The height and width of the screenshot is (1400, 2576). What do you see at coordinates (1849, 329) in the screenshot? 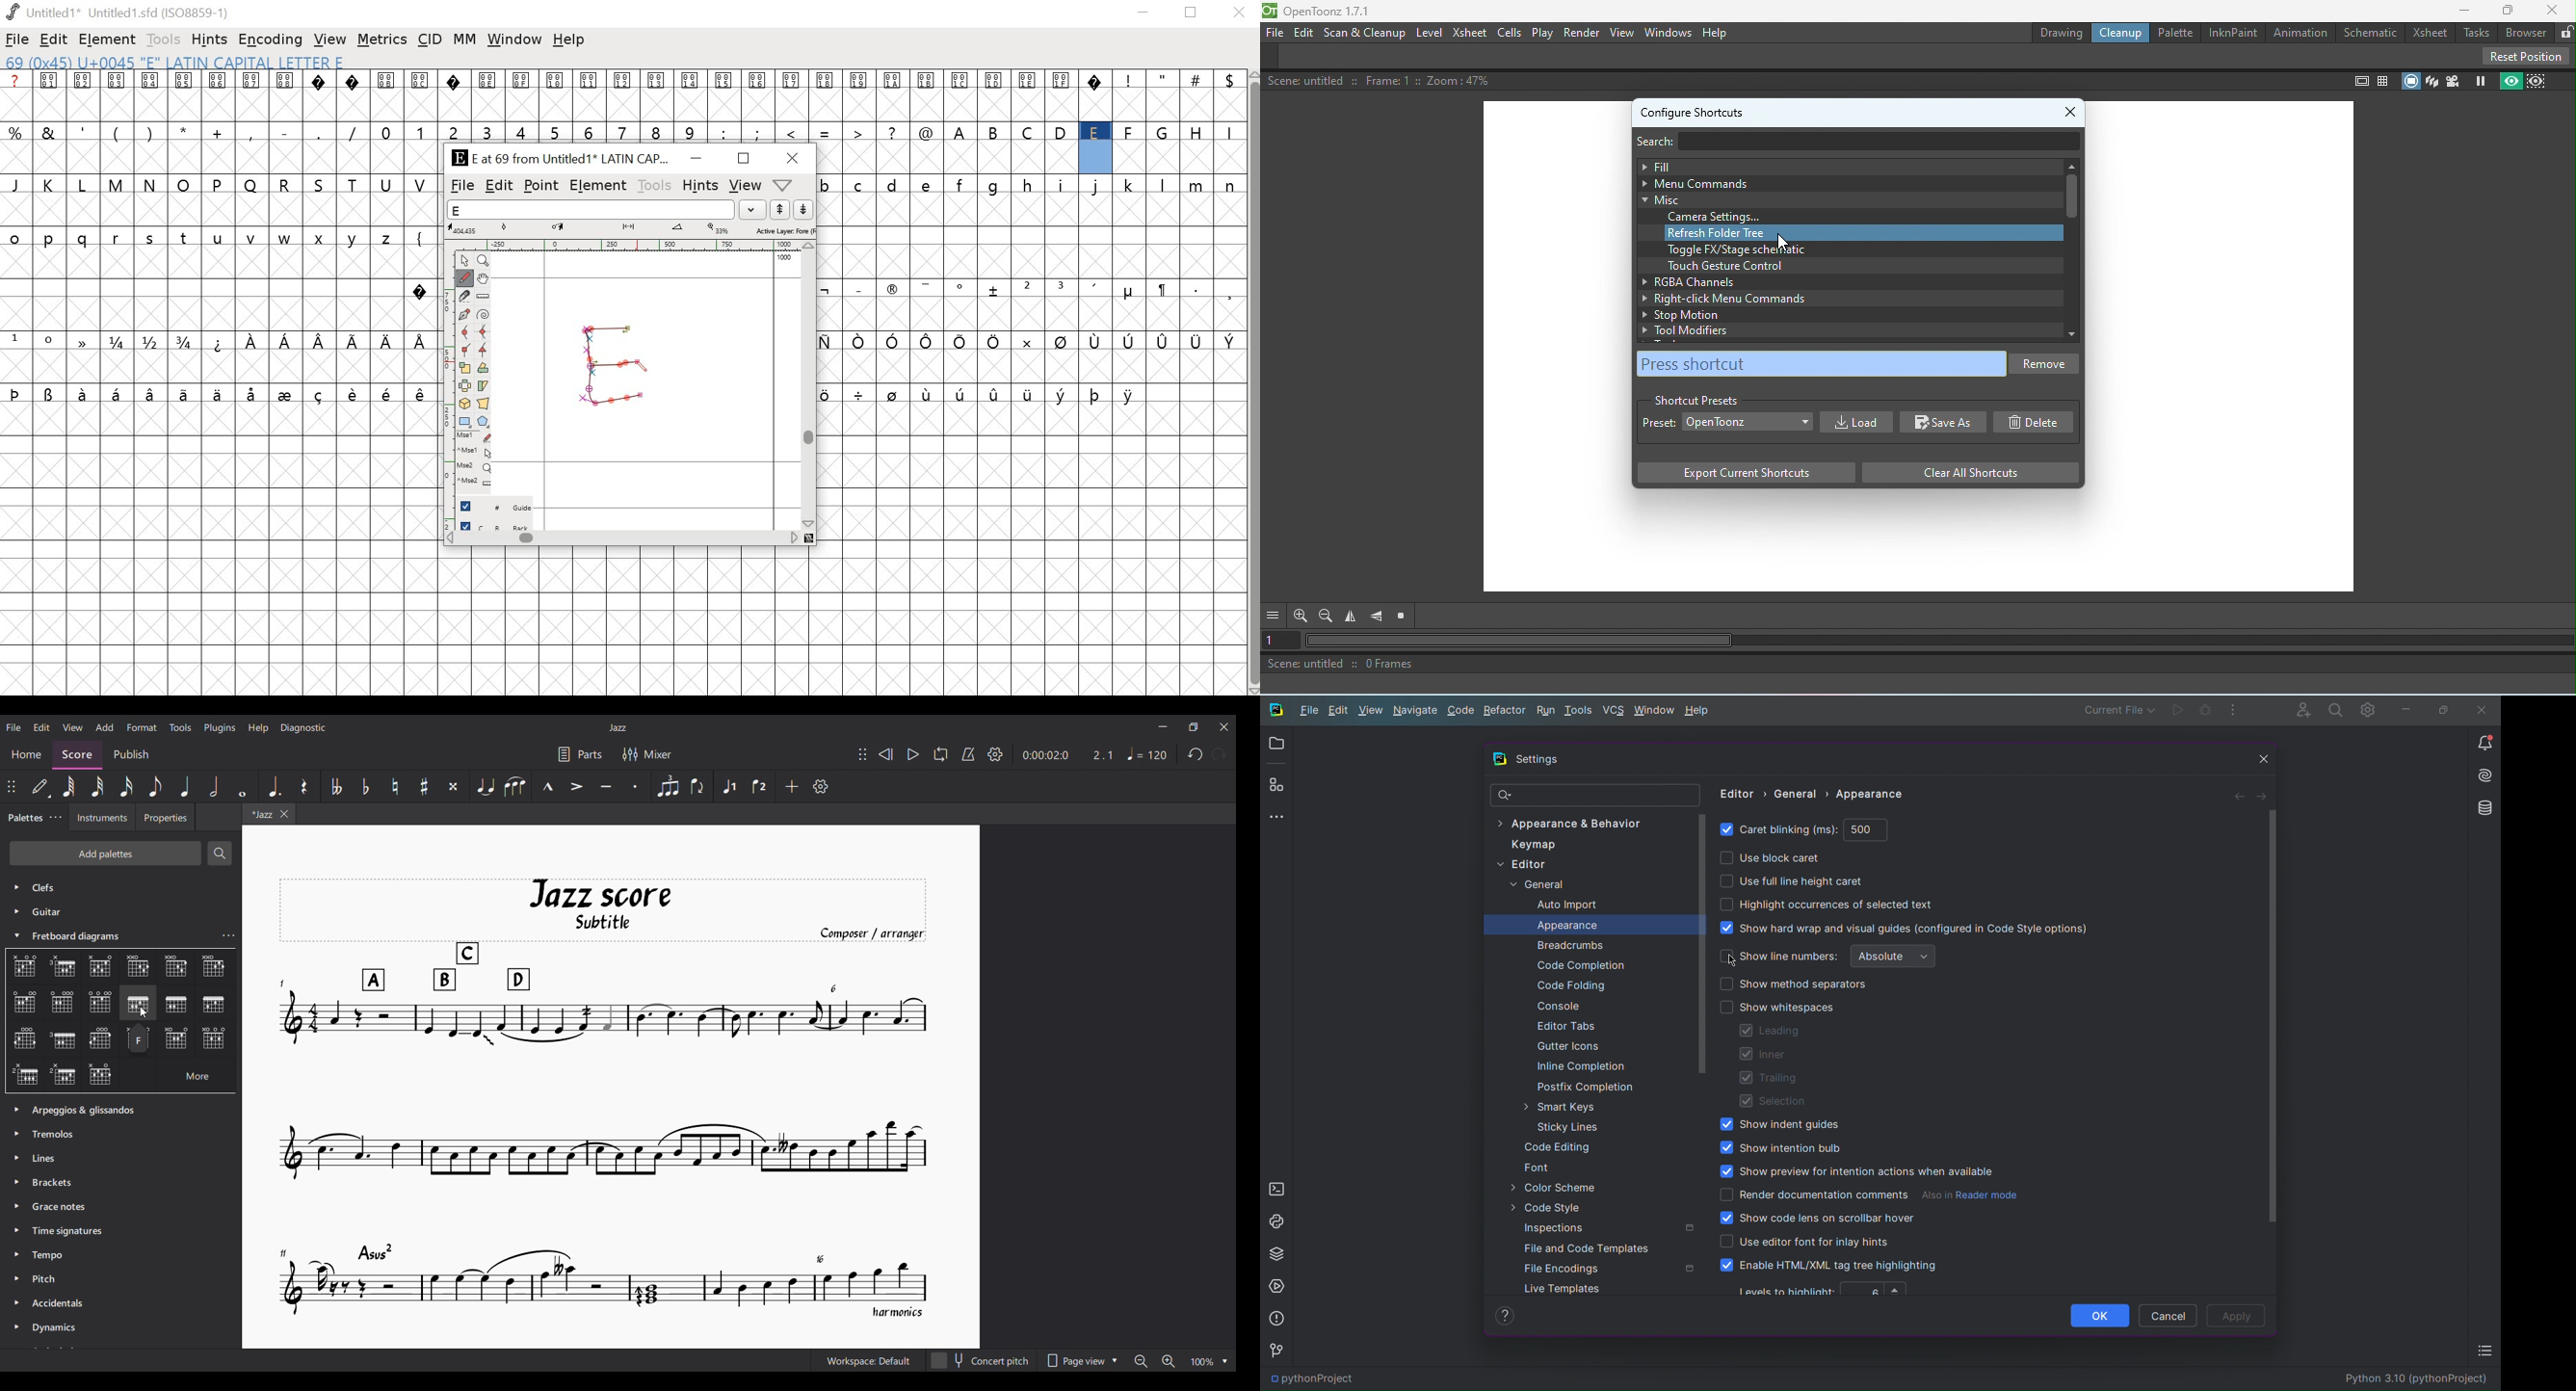
I see `Tool modifiers` at bounding box center [1849, 329].